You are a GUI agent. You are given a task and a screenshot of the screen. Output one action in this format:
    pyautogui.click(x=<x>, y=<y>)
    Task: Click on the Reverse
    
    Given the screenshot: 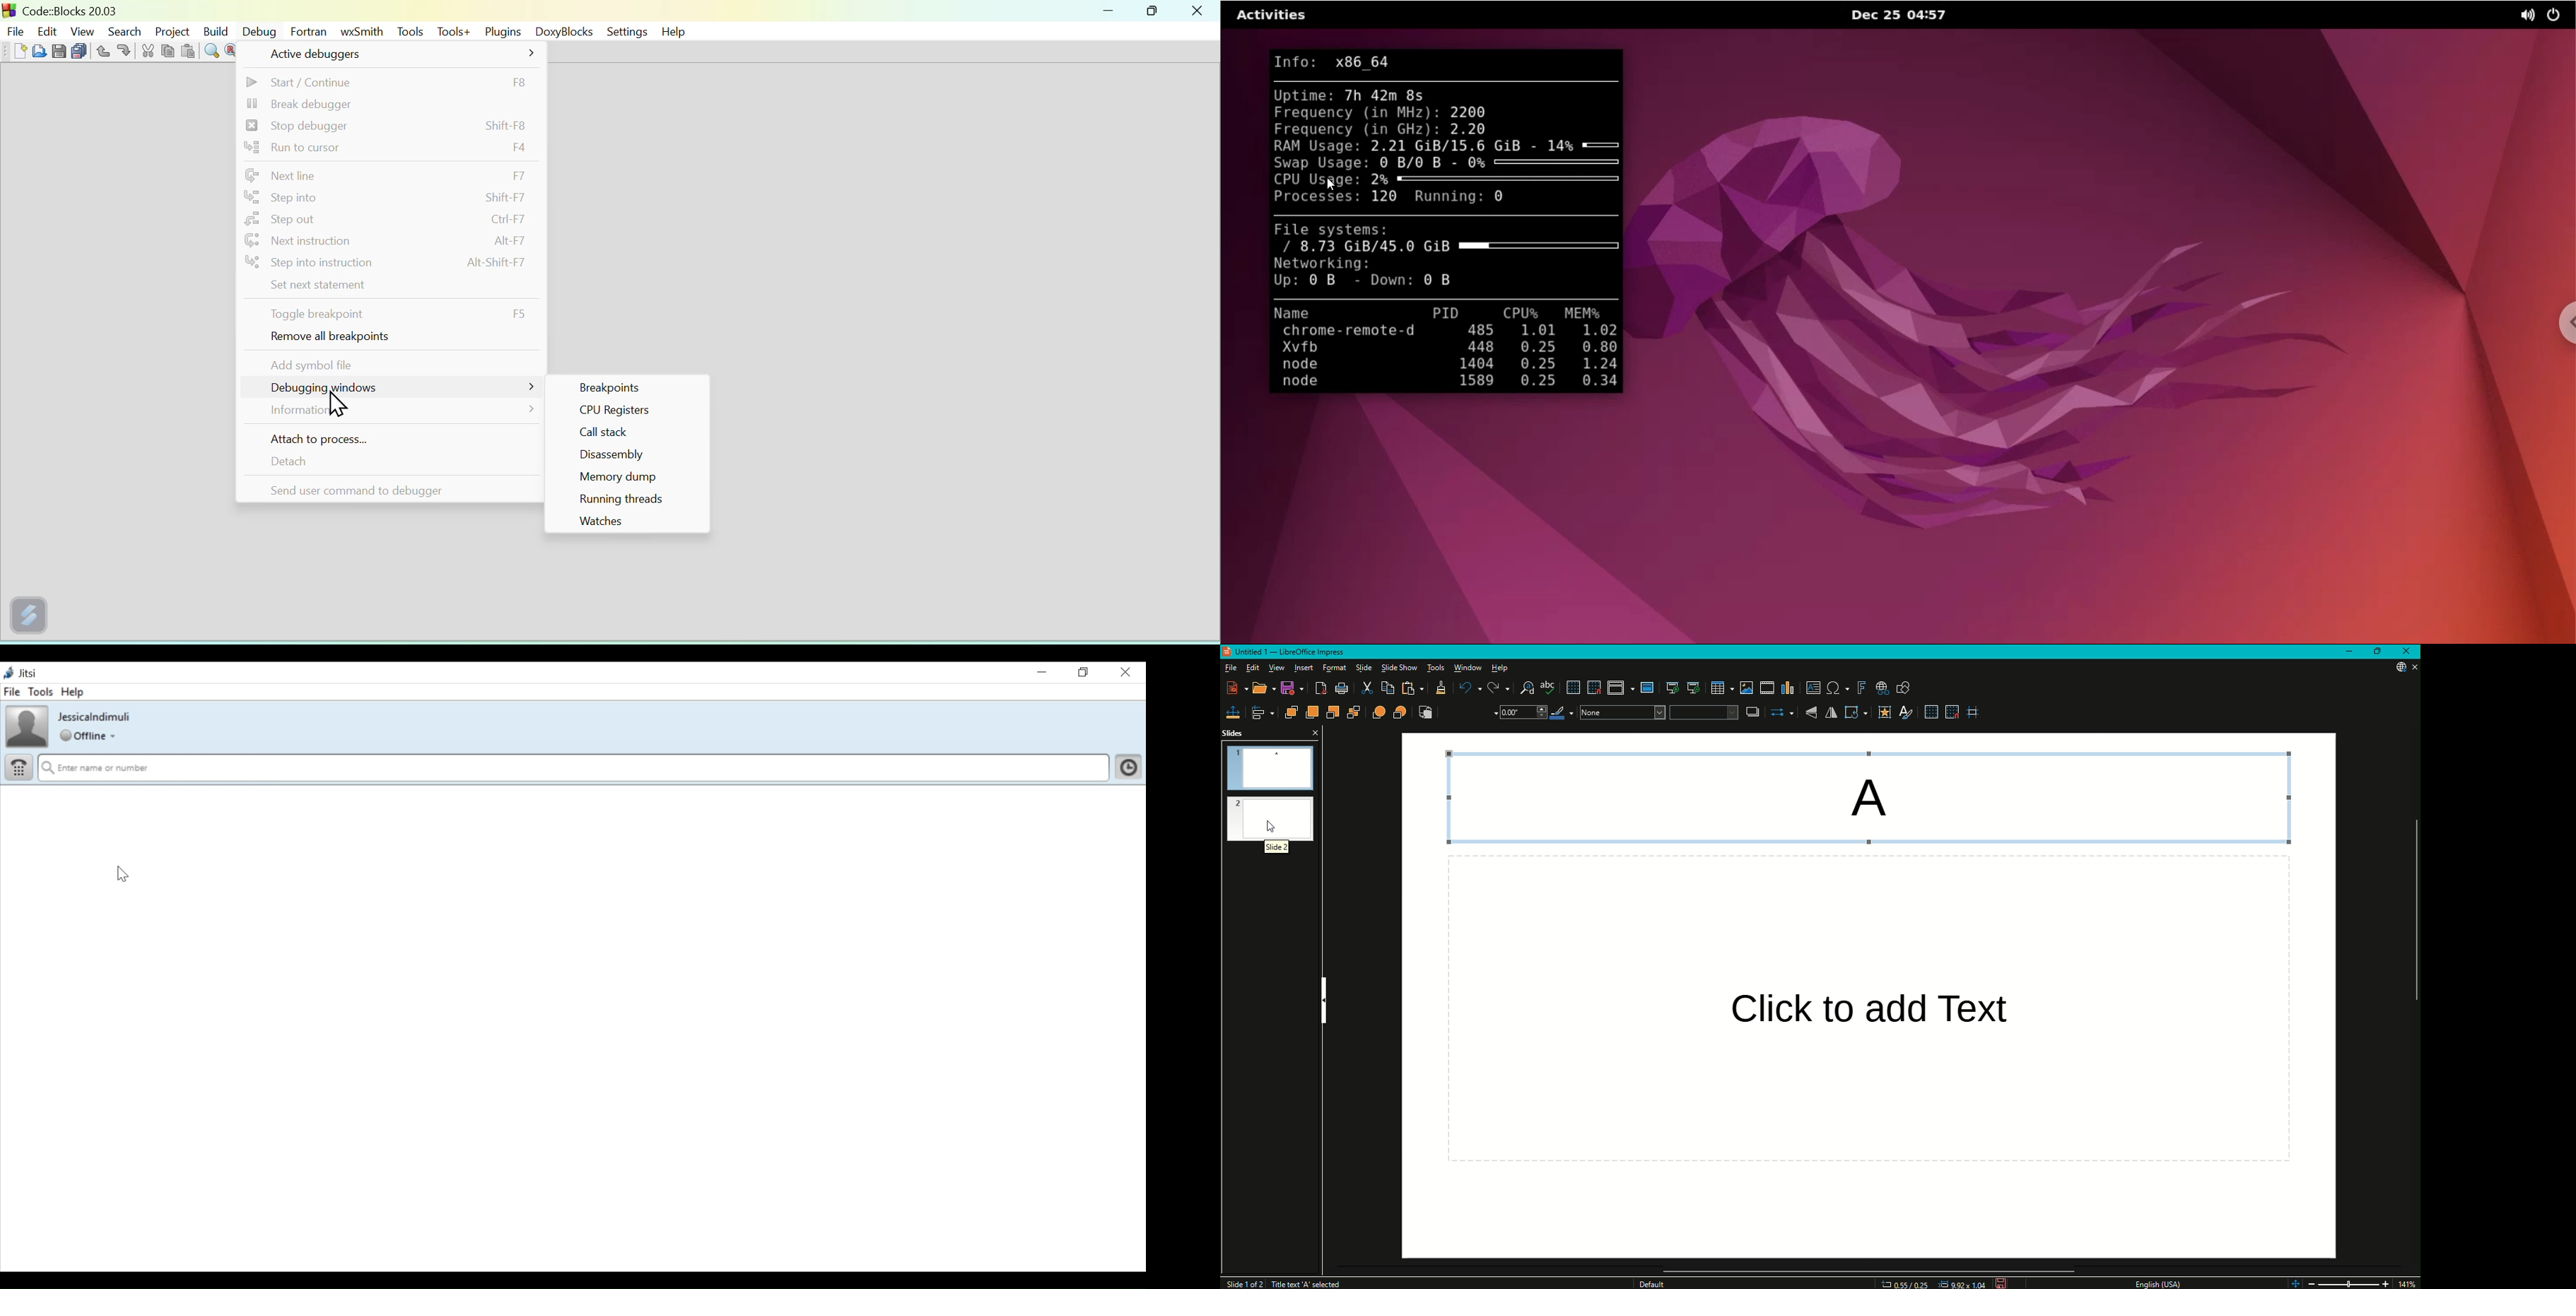 What is the action you would take?
    pyautogui.click(x=1424, y=714)
    